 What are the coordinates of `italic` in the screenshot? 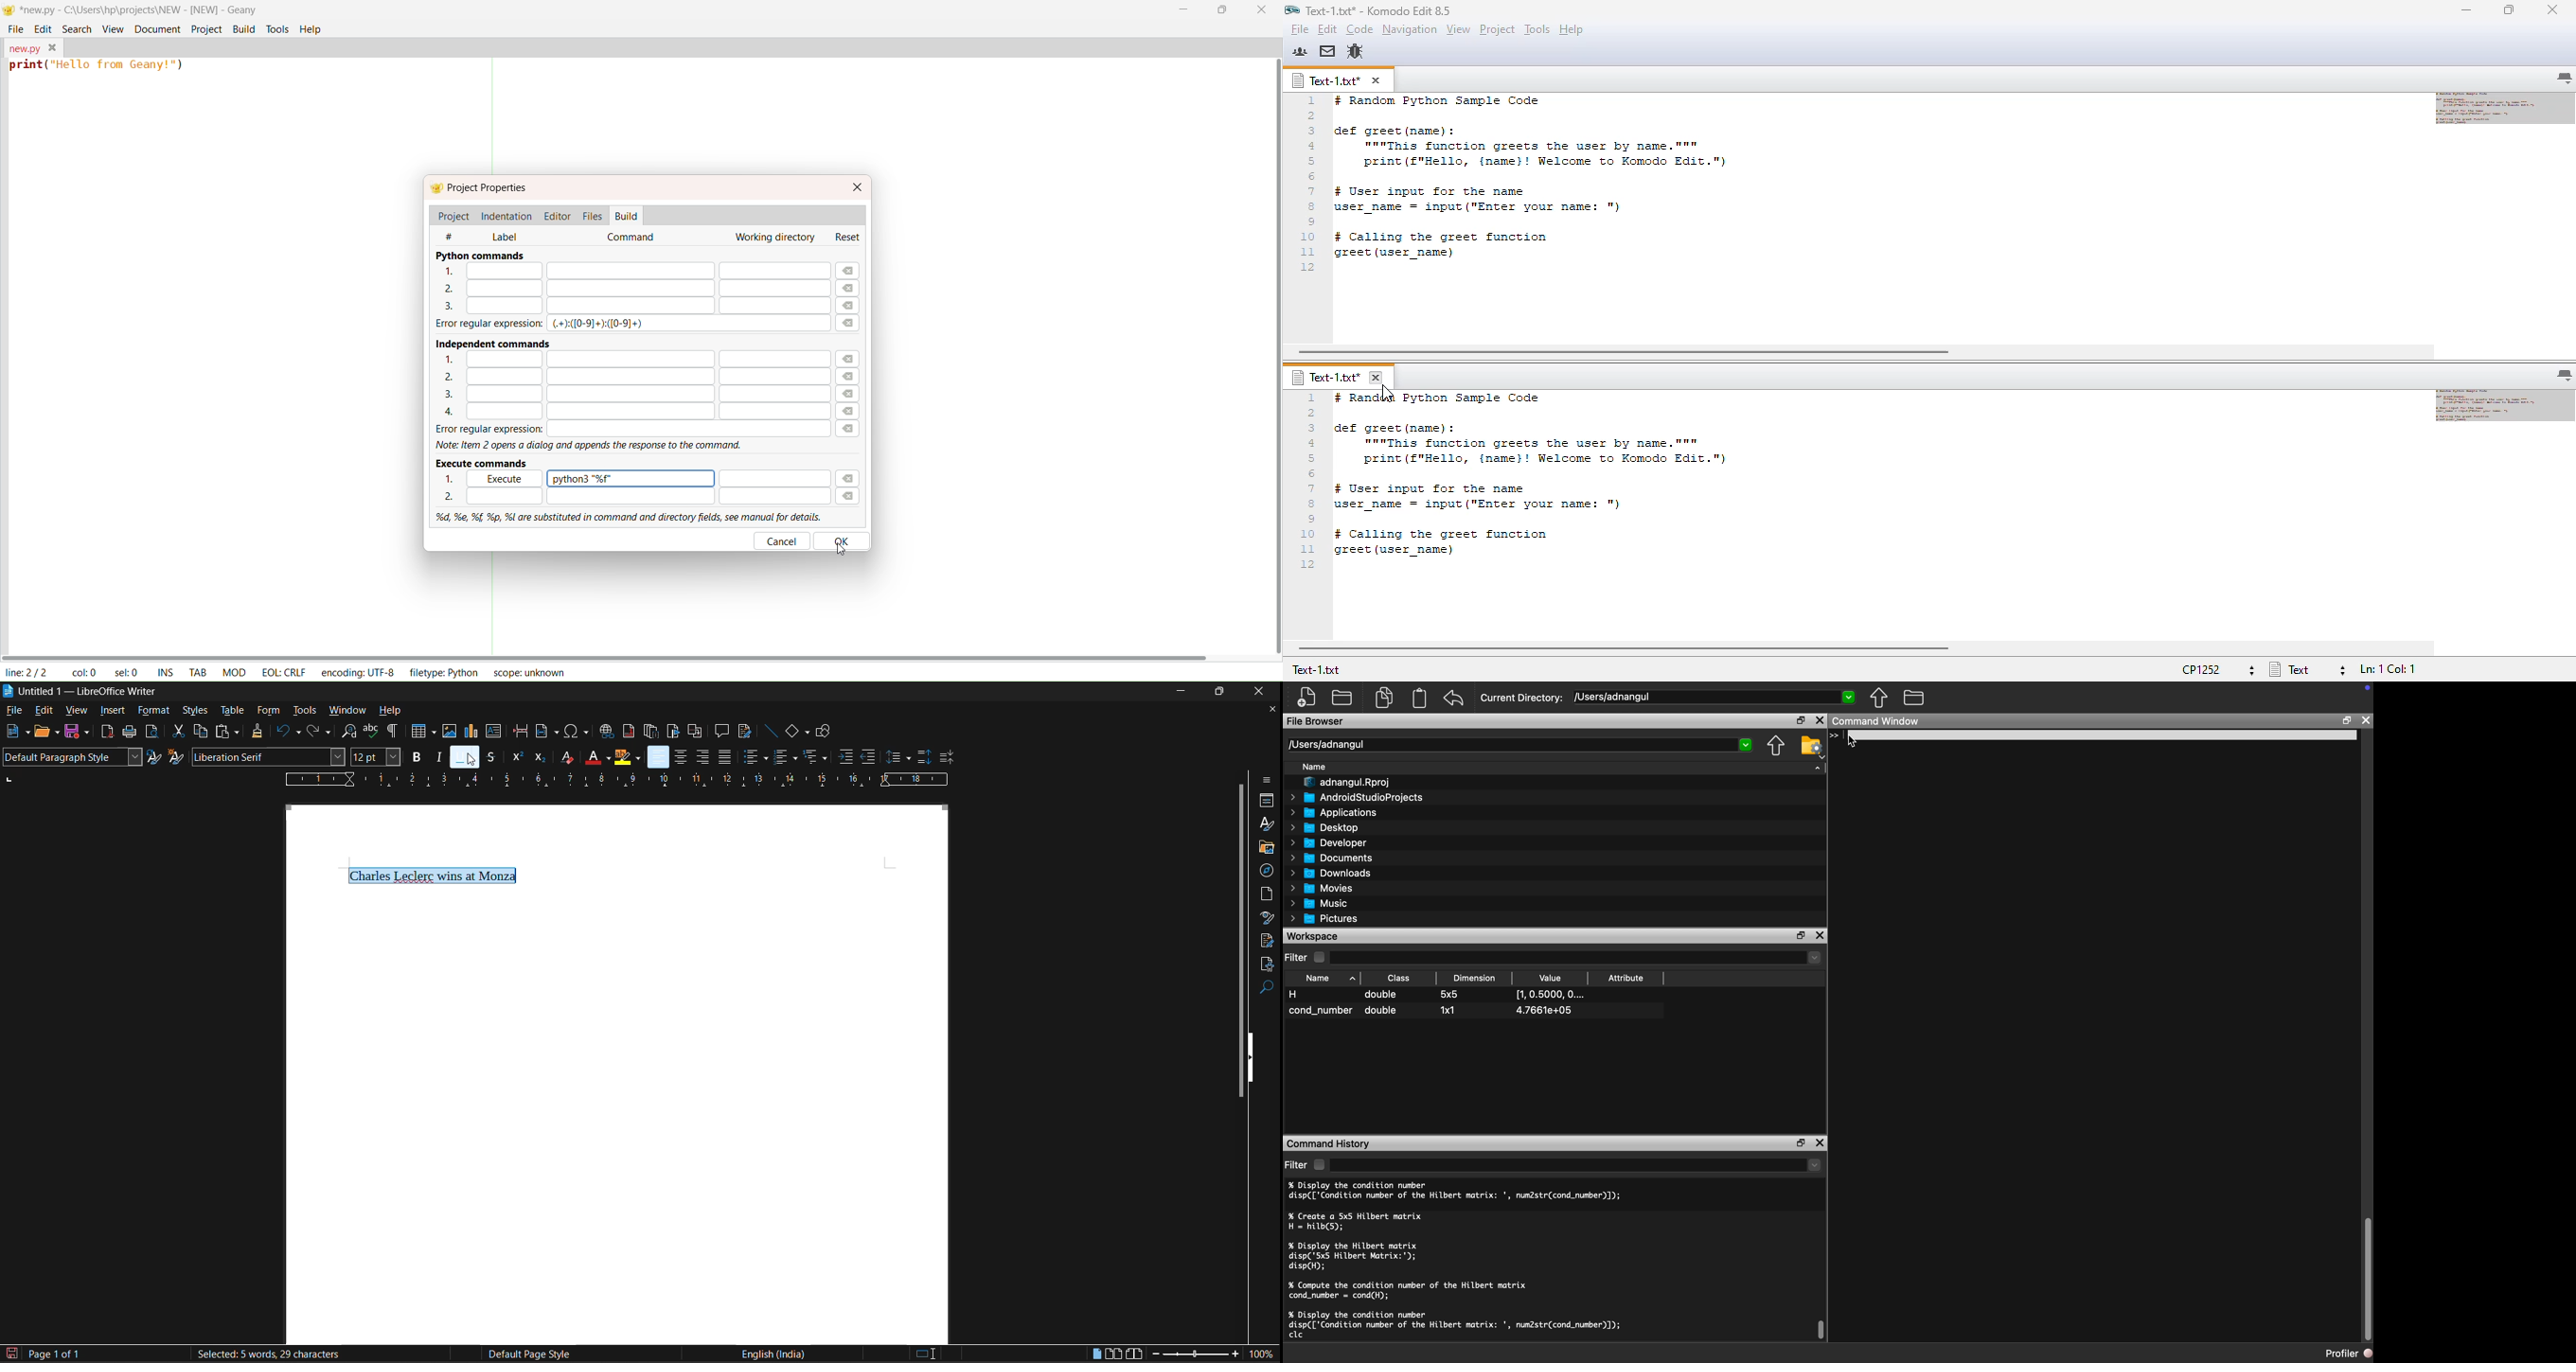 It's located at (438, 756).